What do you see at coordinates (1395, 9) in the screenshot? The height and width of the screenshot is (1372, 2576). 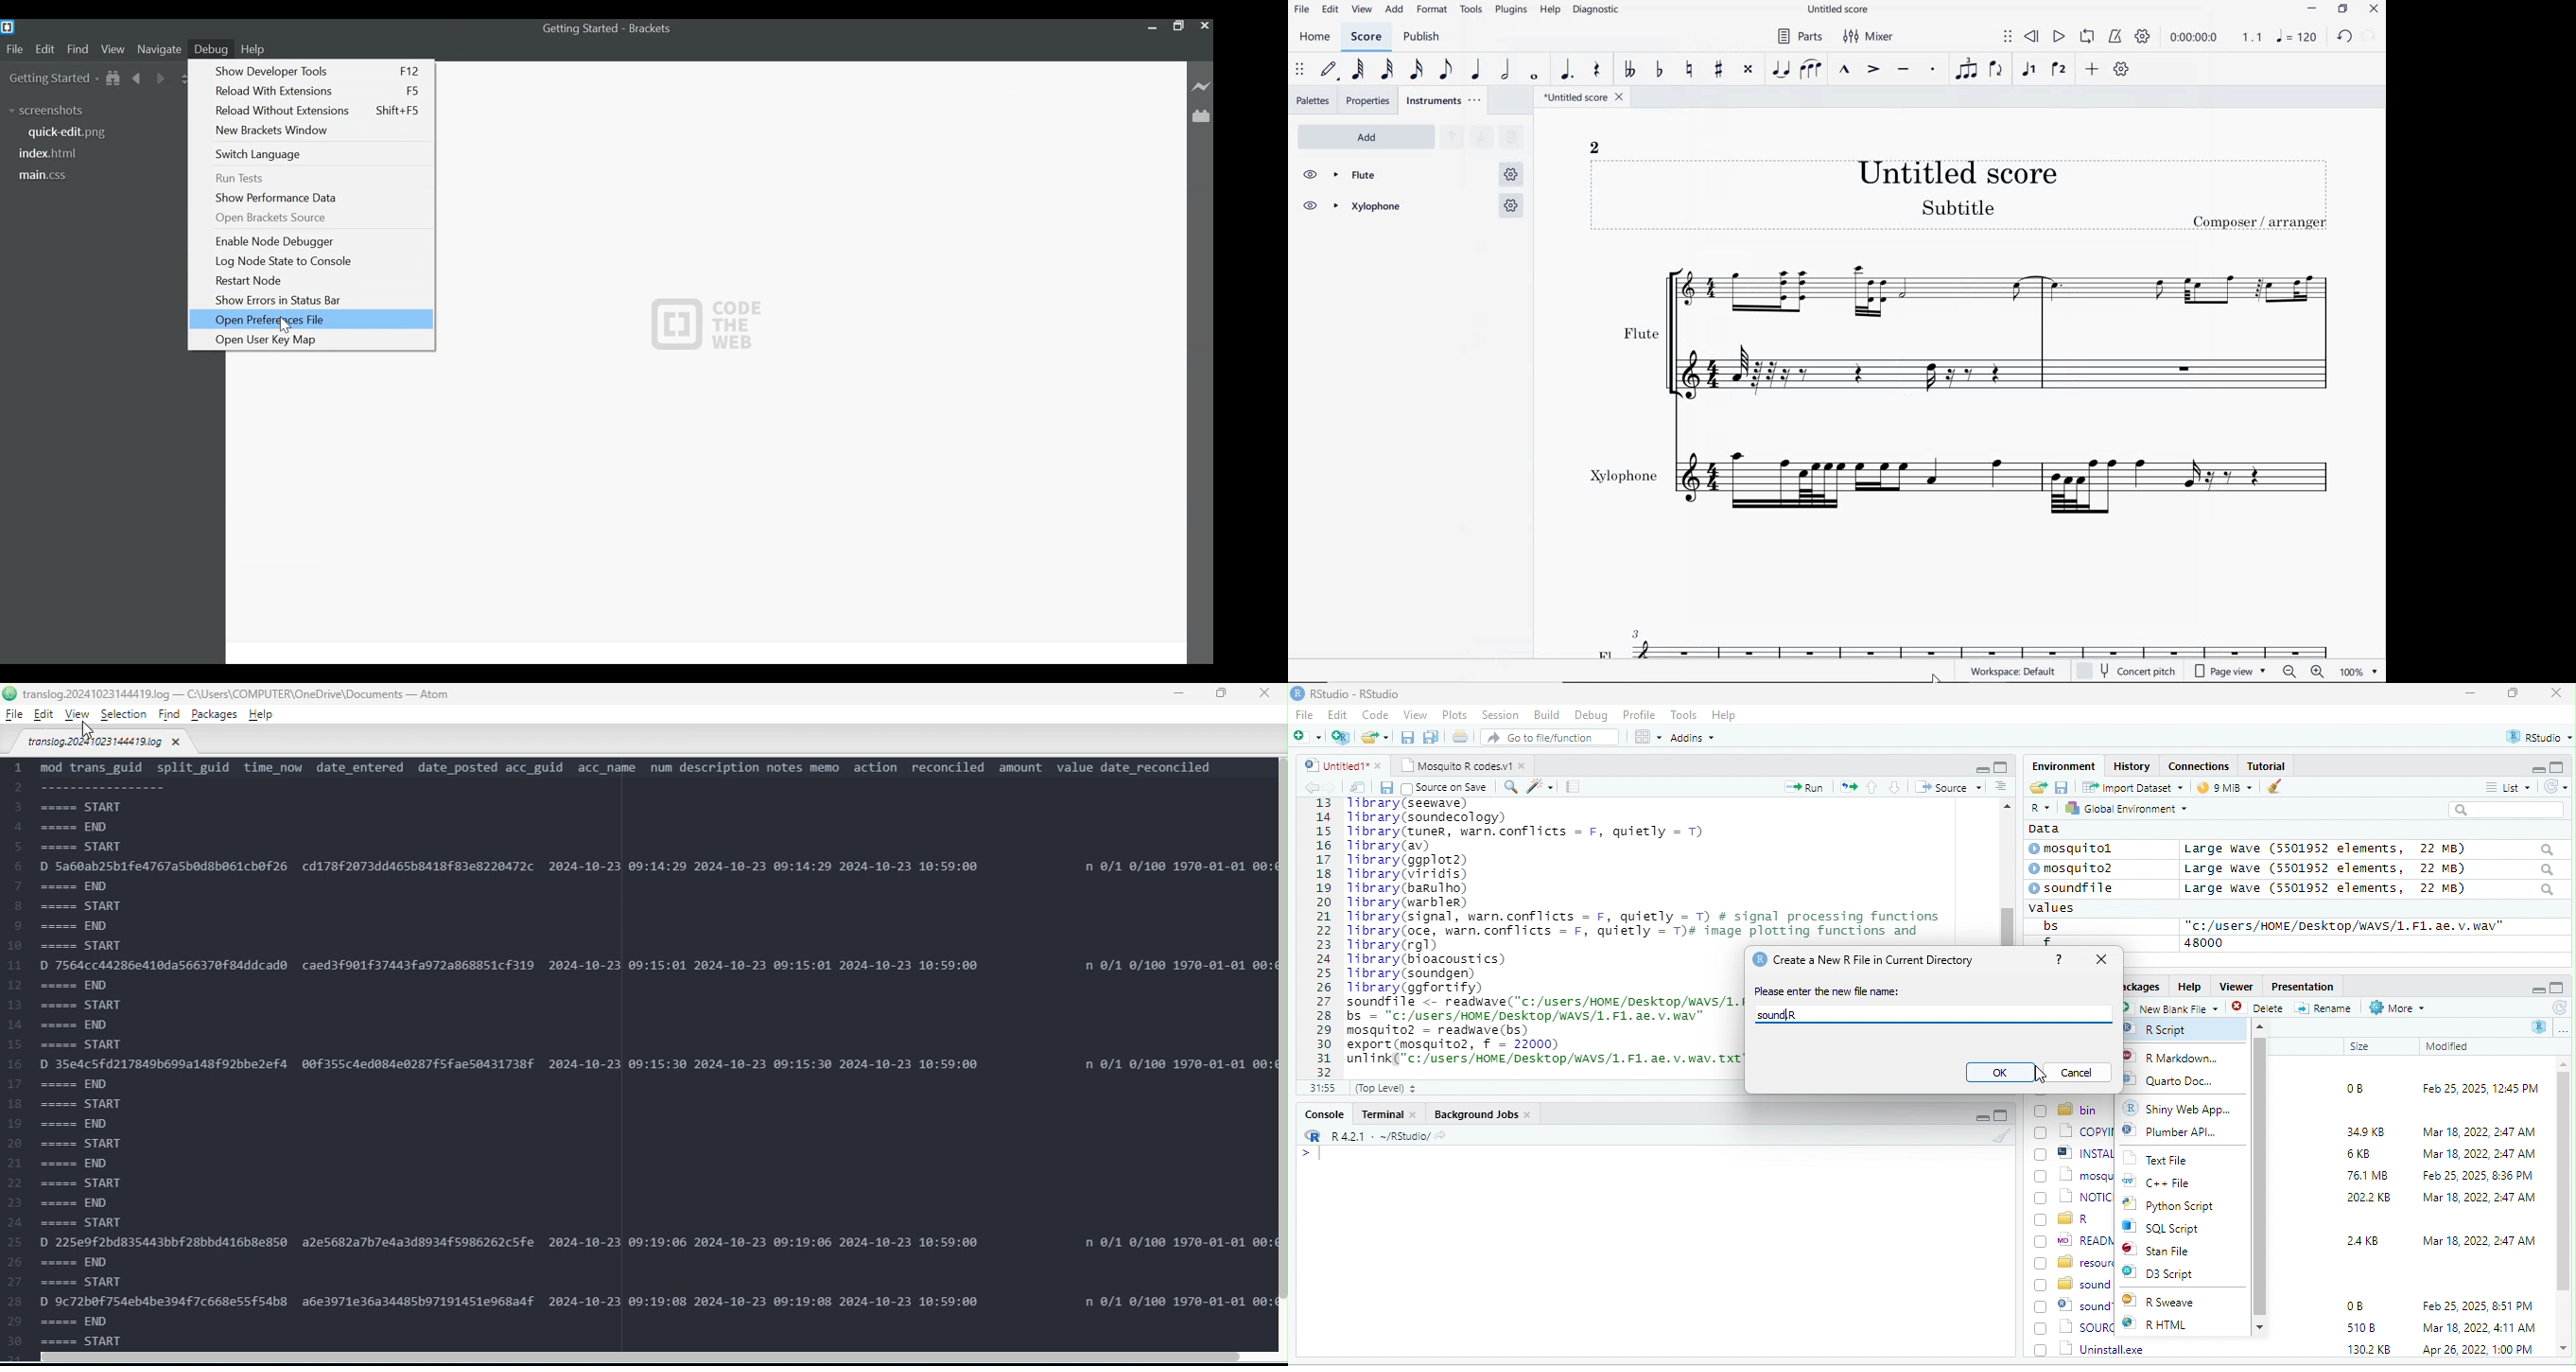 I see `ADD` at bounding box center [1395, 9].